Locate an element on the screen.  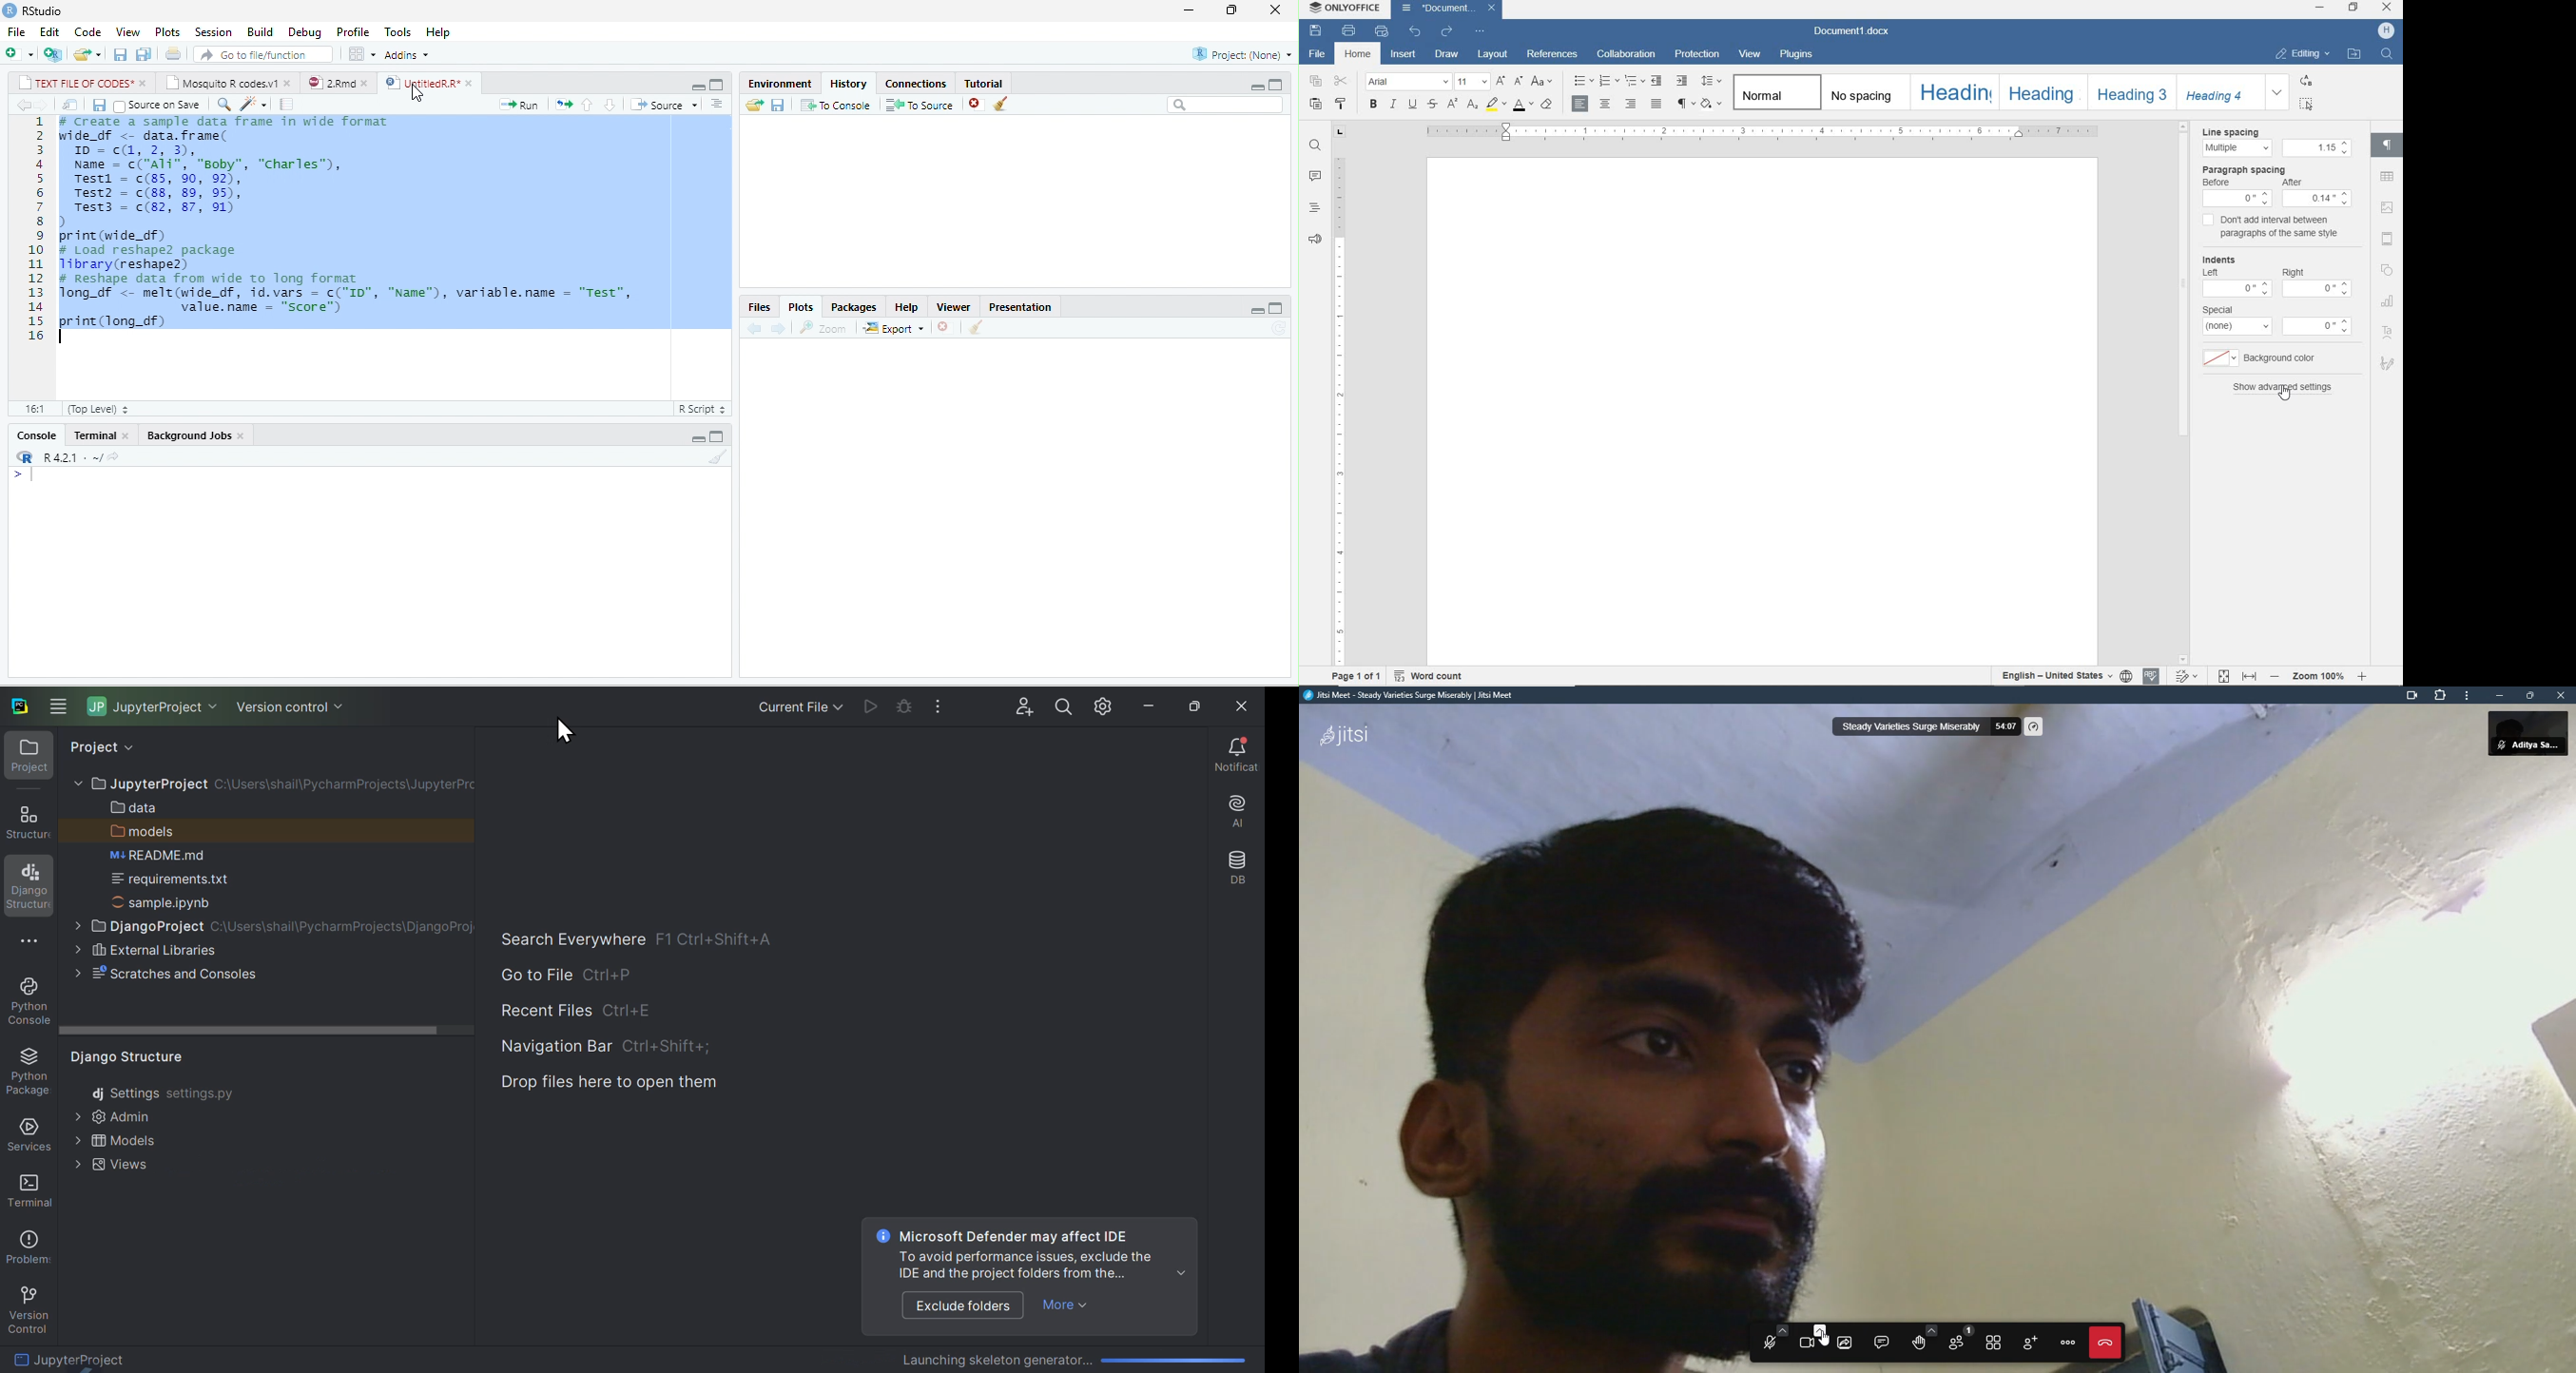
search is located at coordinates (223, 105).